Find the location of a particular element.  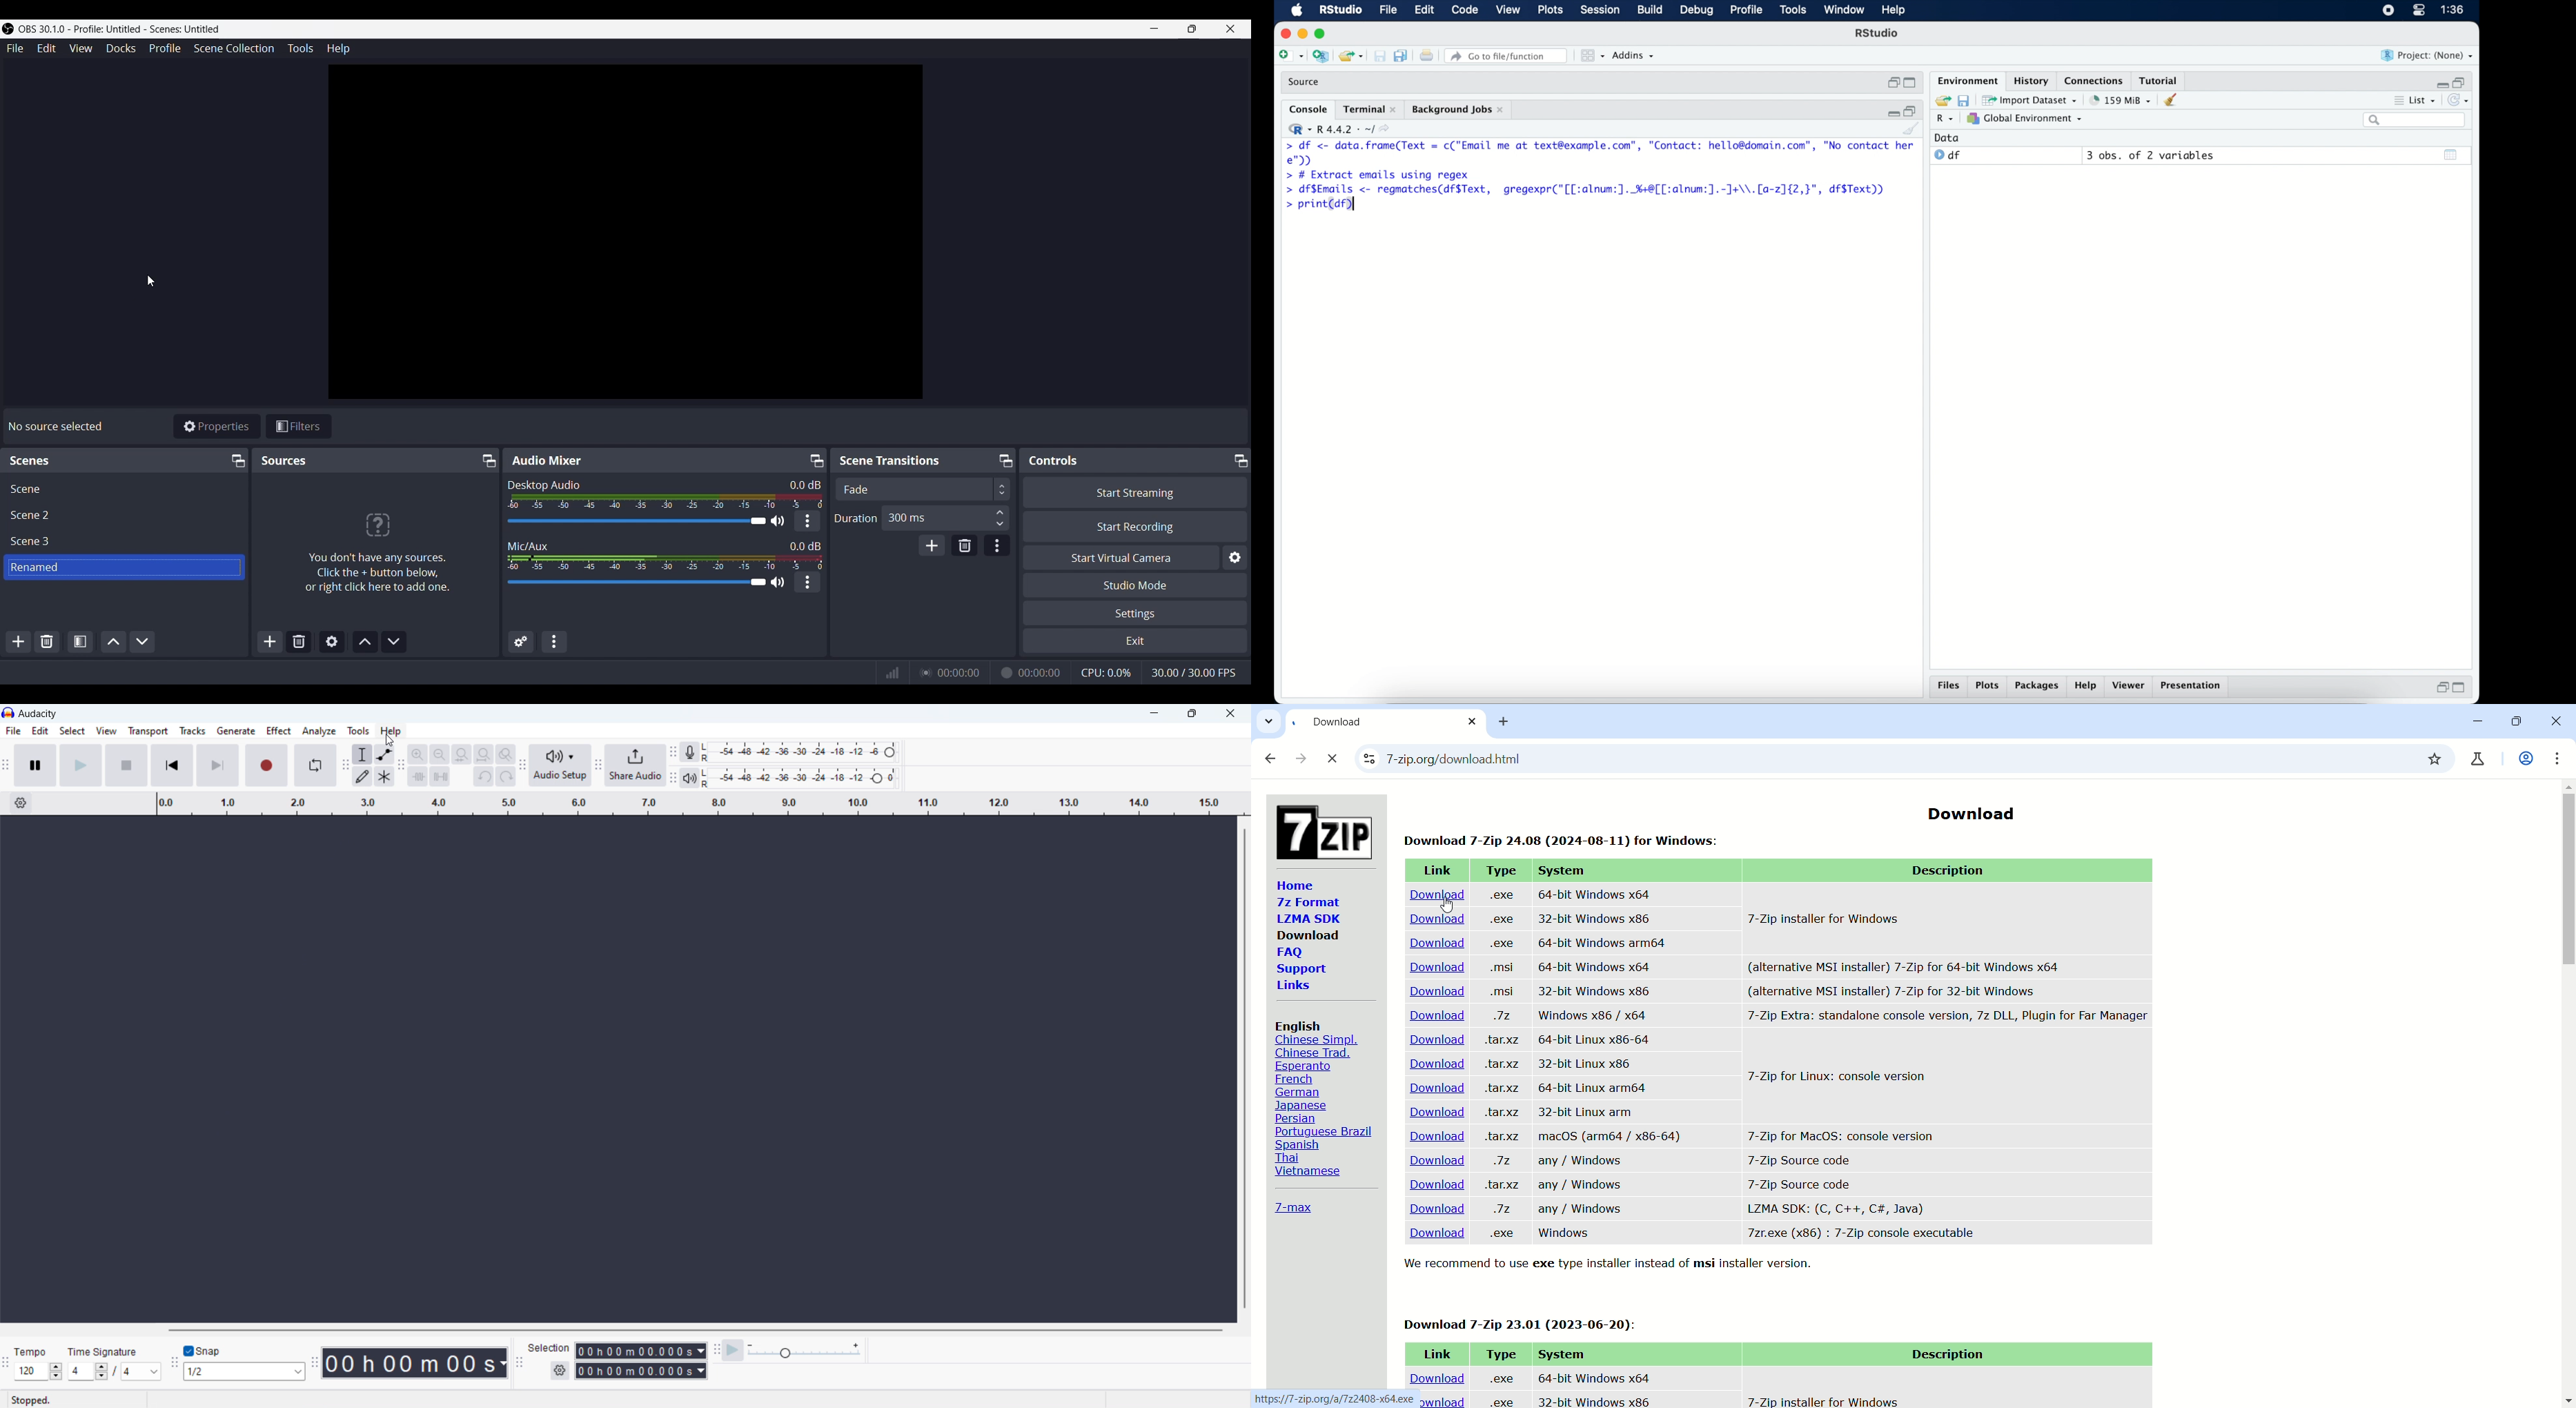

Remove selected scene is located at coordinates (47, 641).